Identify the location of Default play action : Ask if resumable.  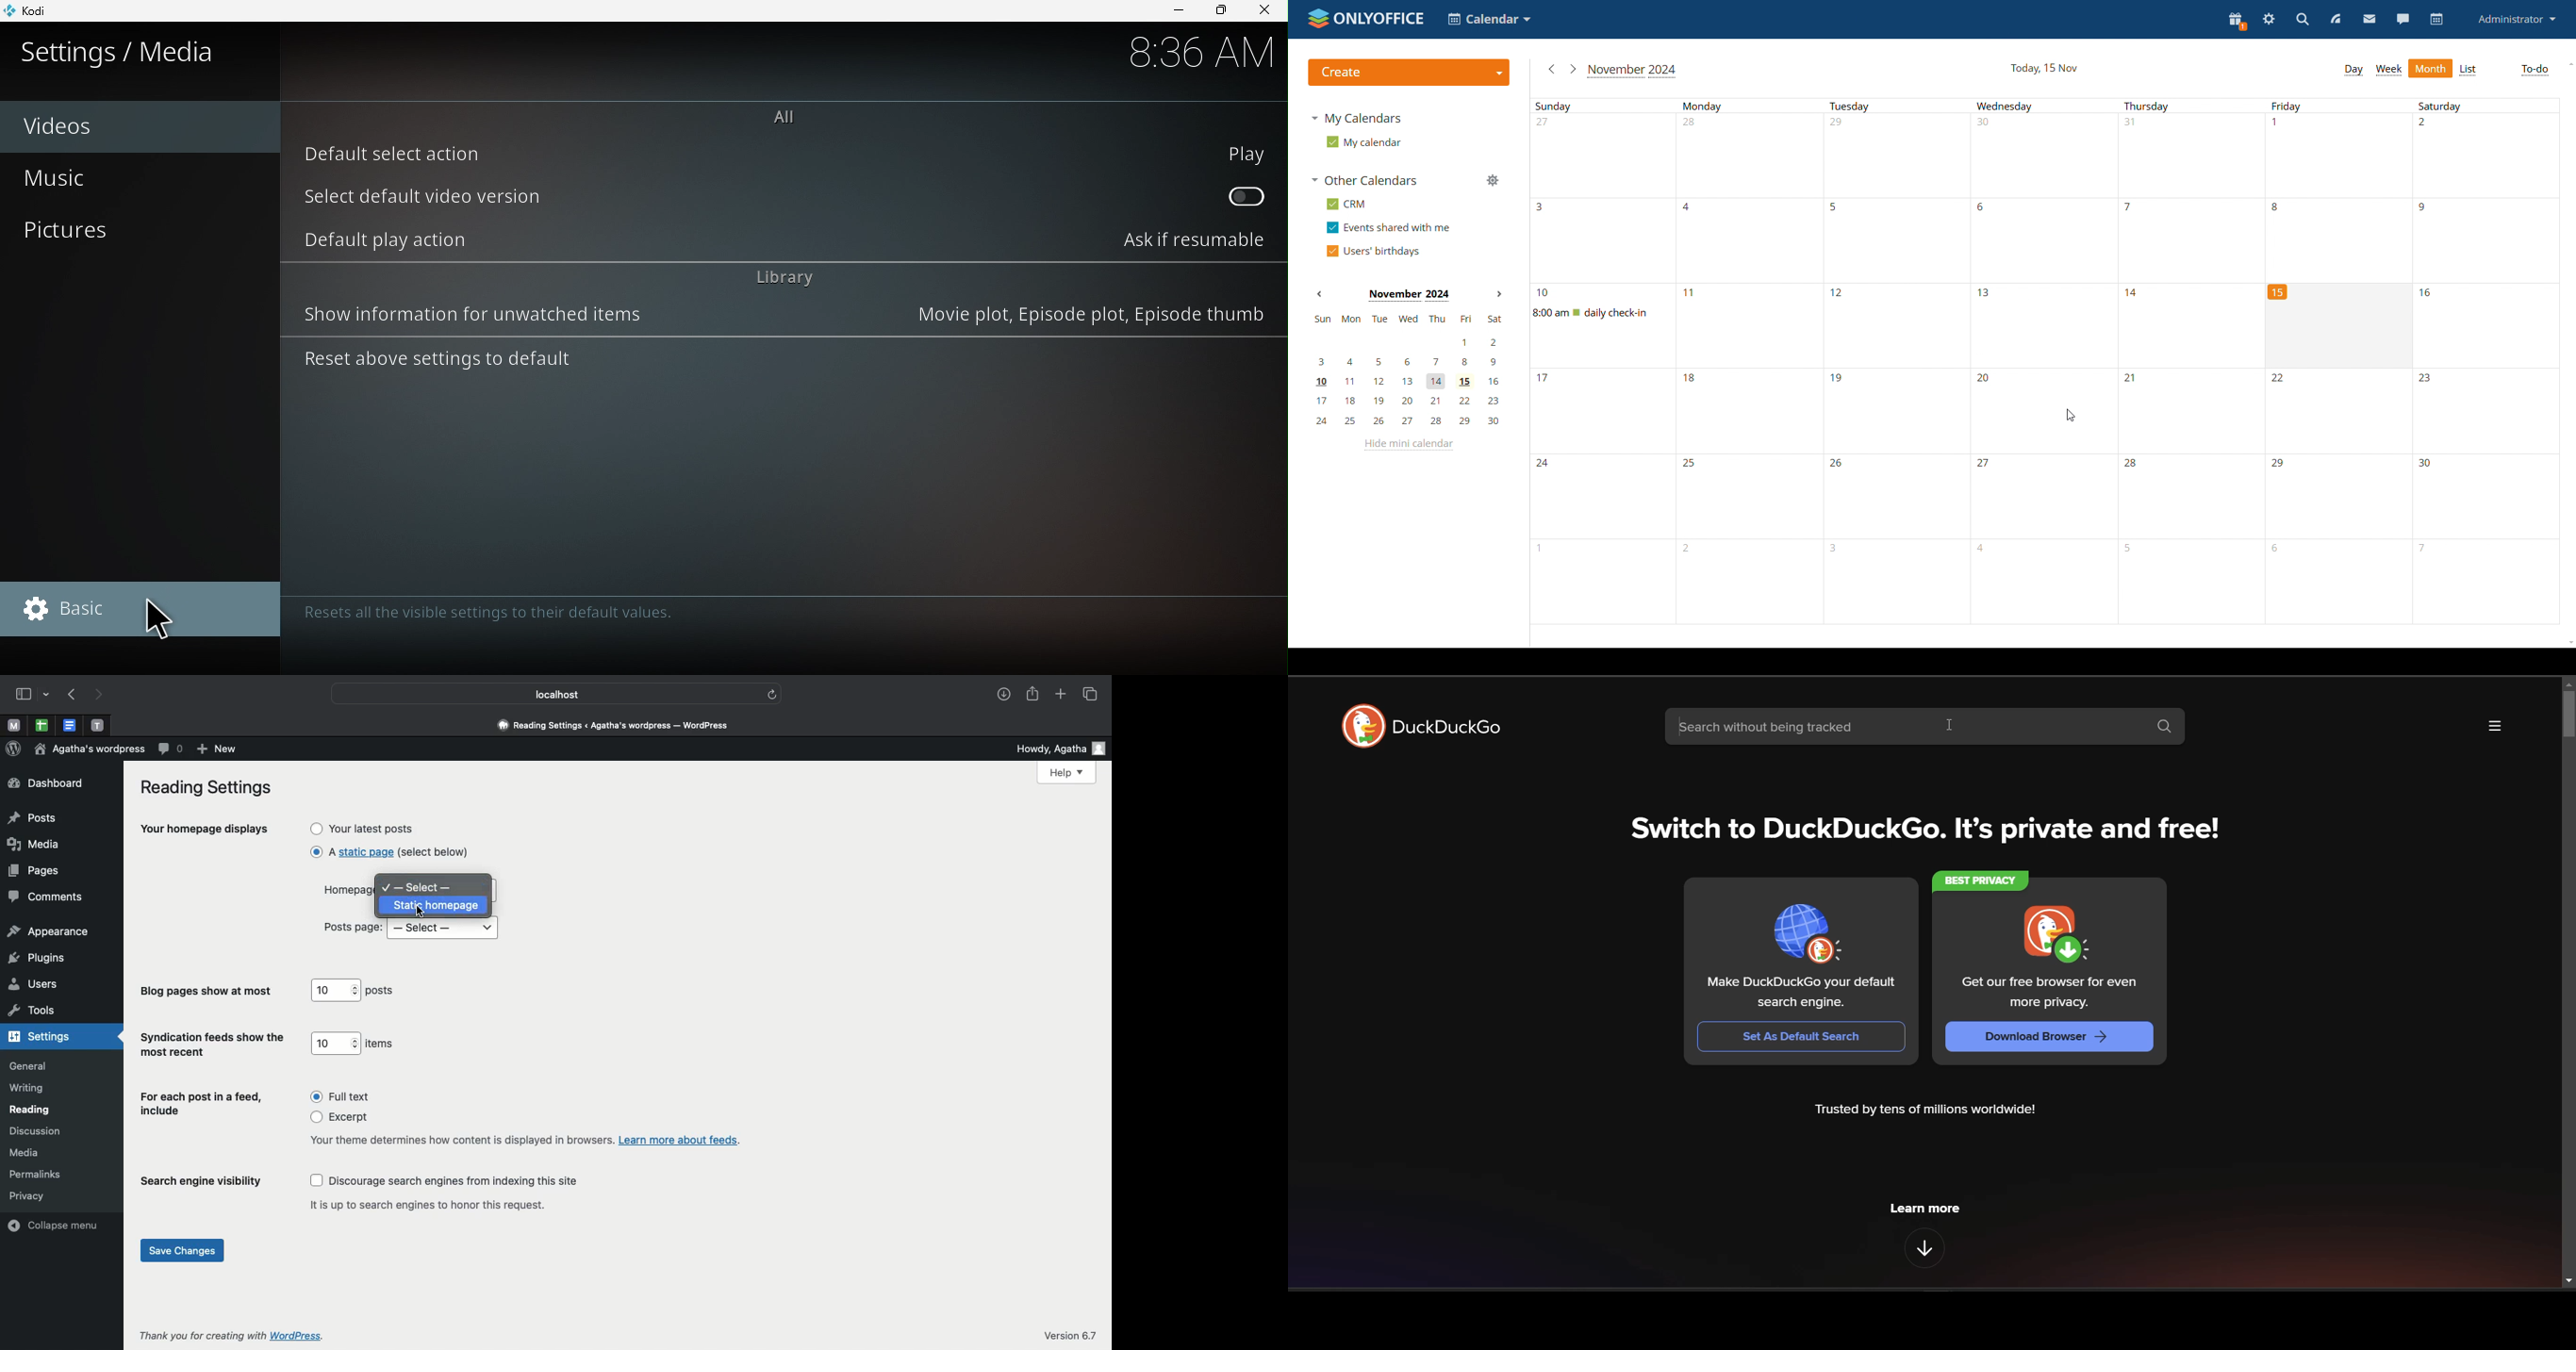
(786, 238).